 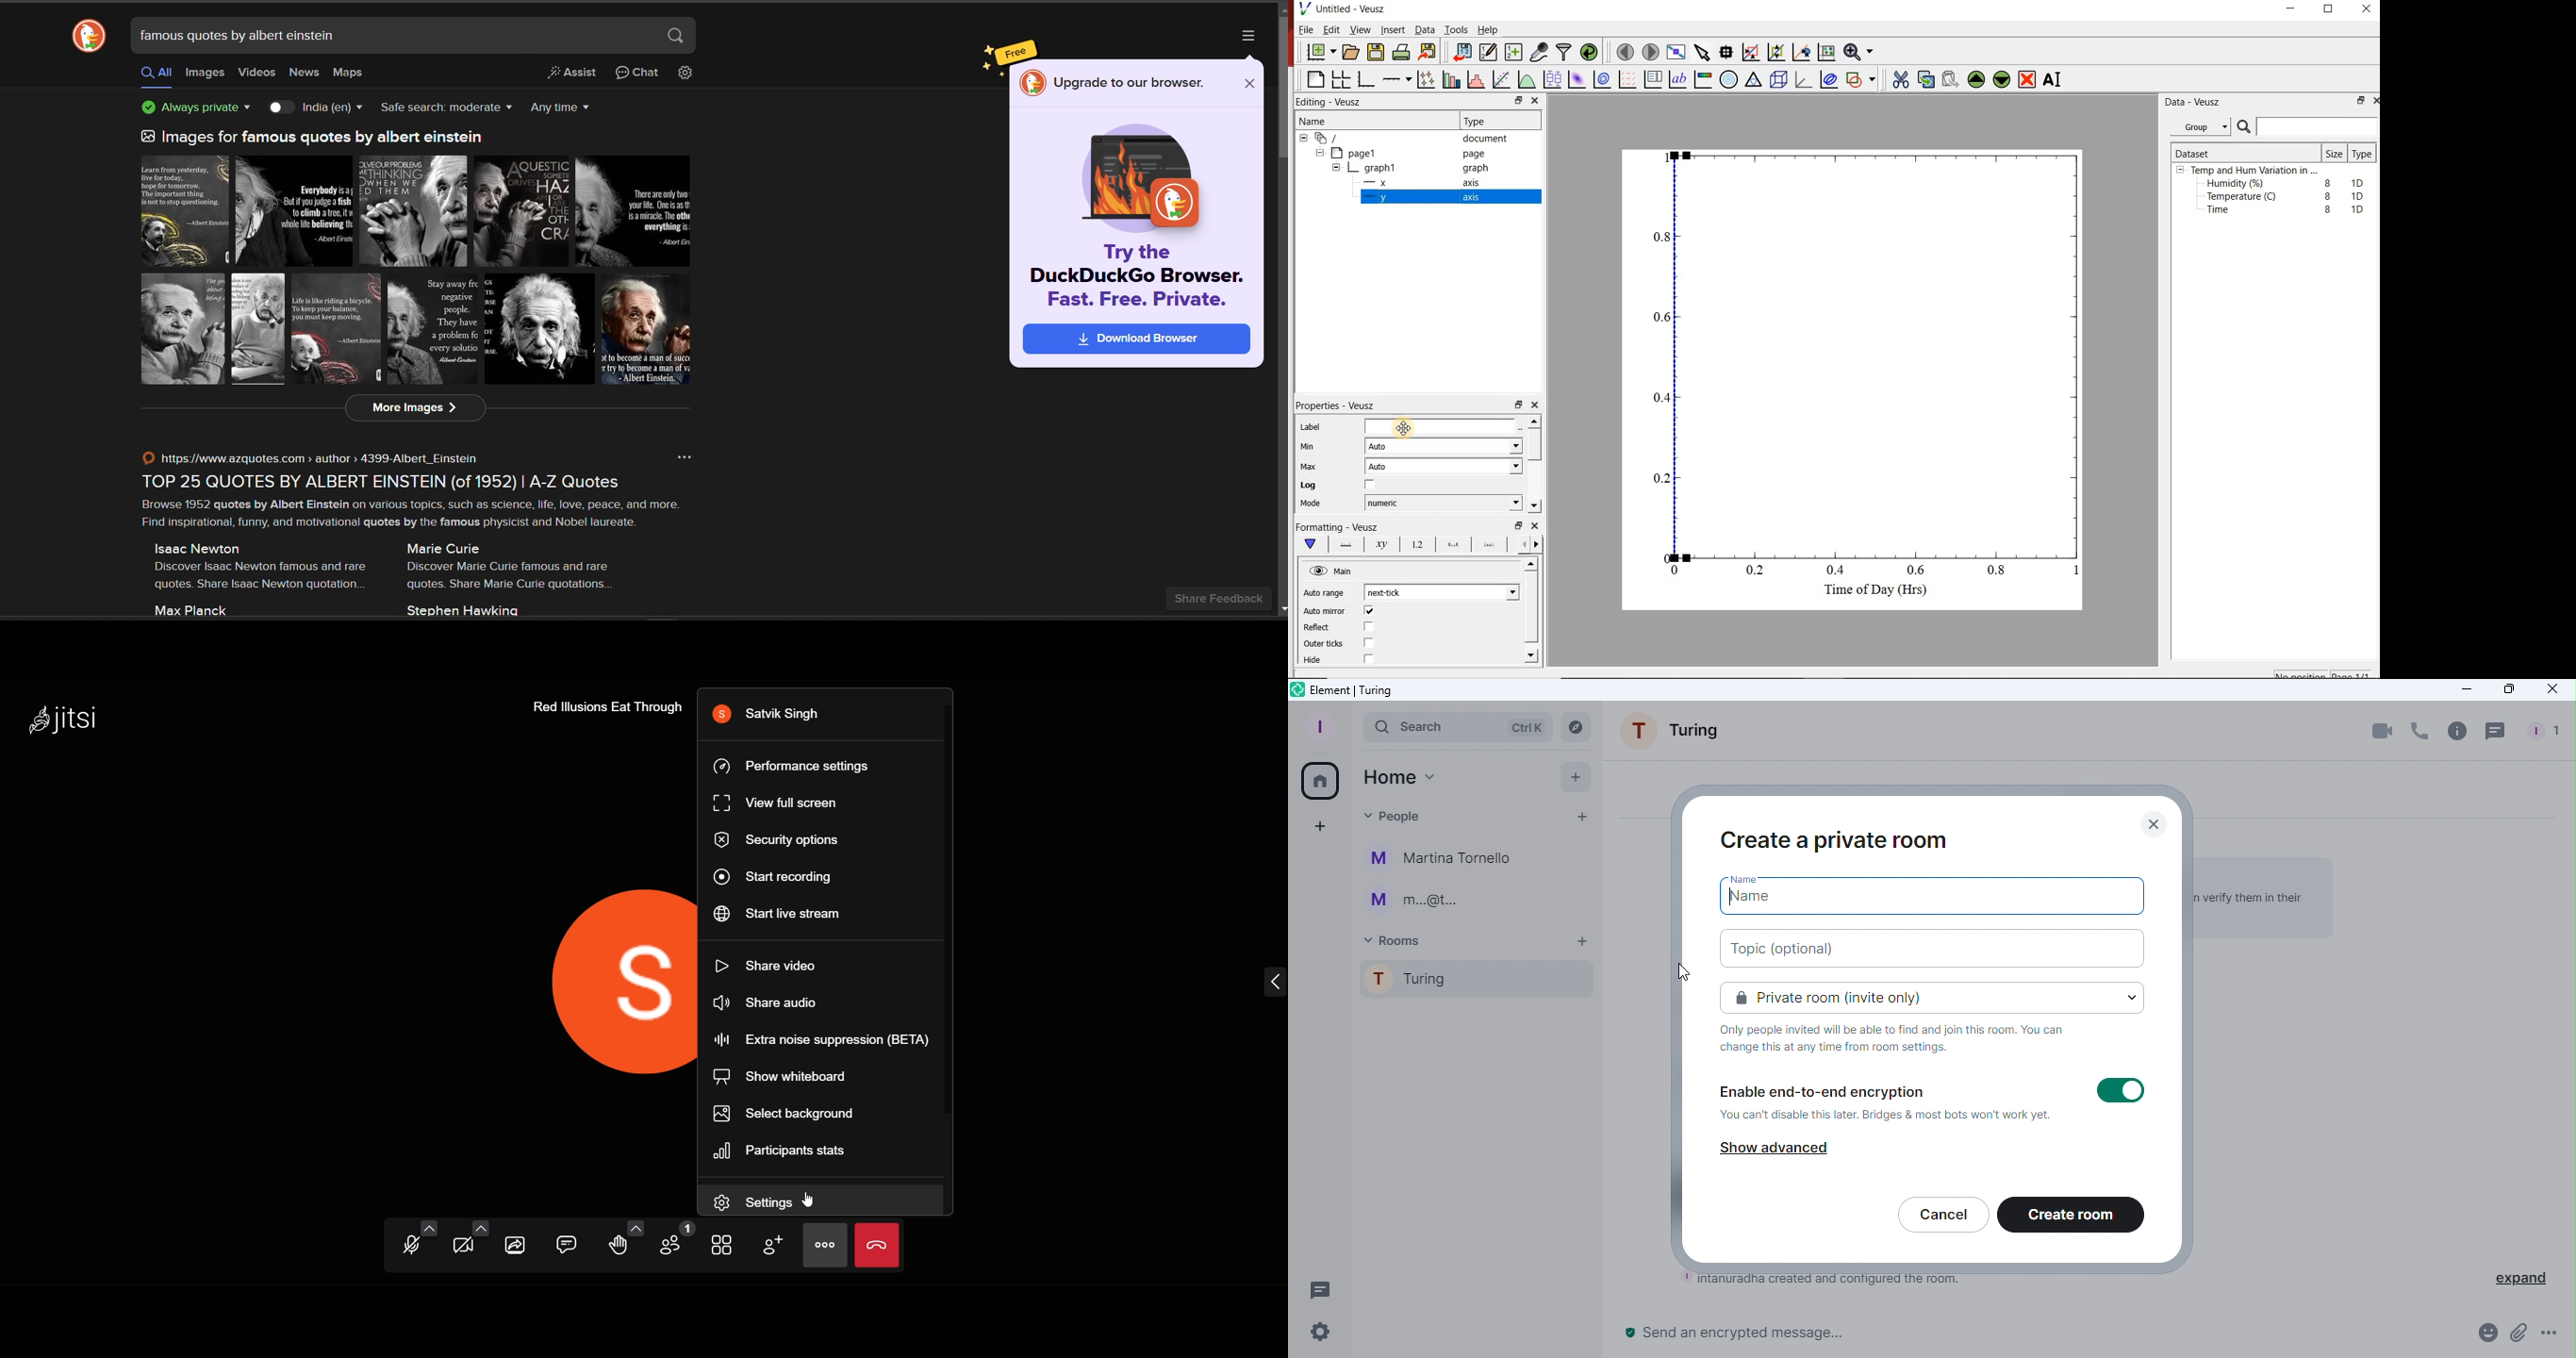 What do you see at coordinates (2418, 732) in the screenshot?
I see `Call` at bounding box center [2418, 732].